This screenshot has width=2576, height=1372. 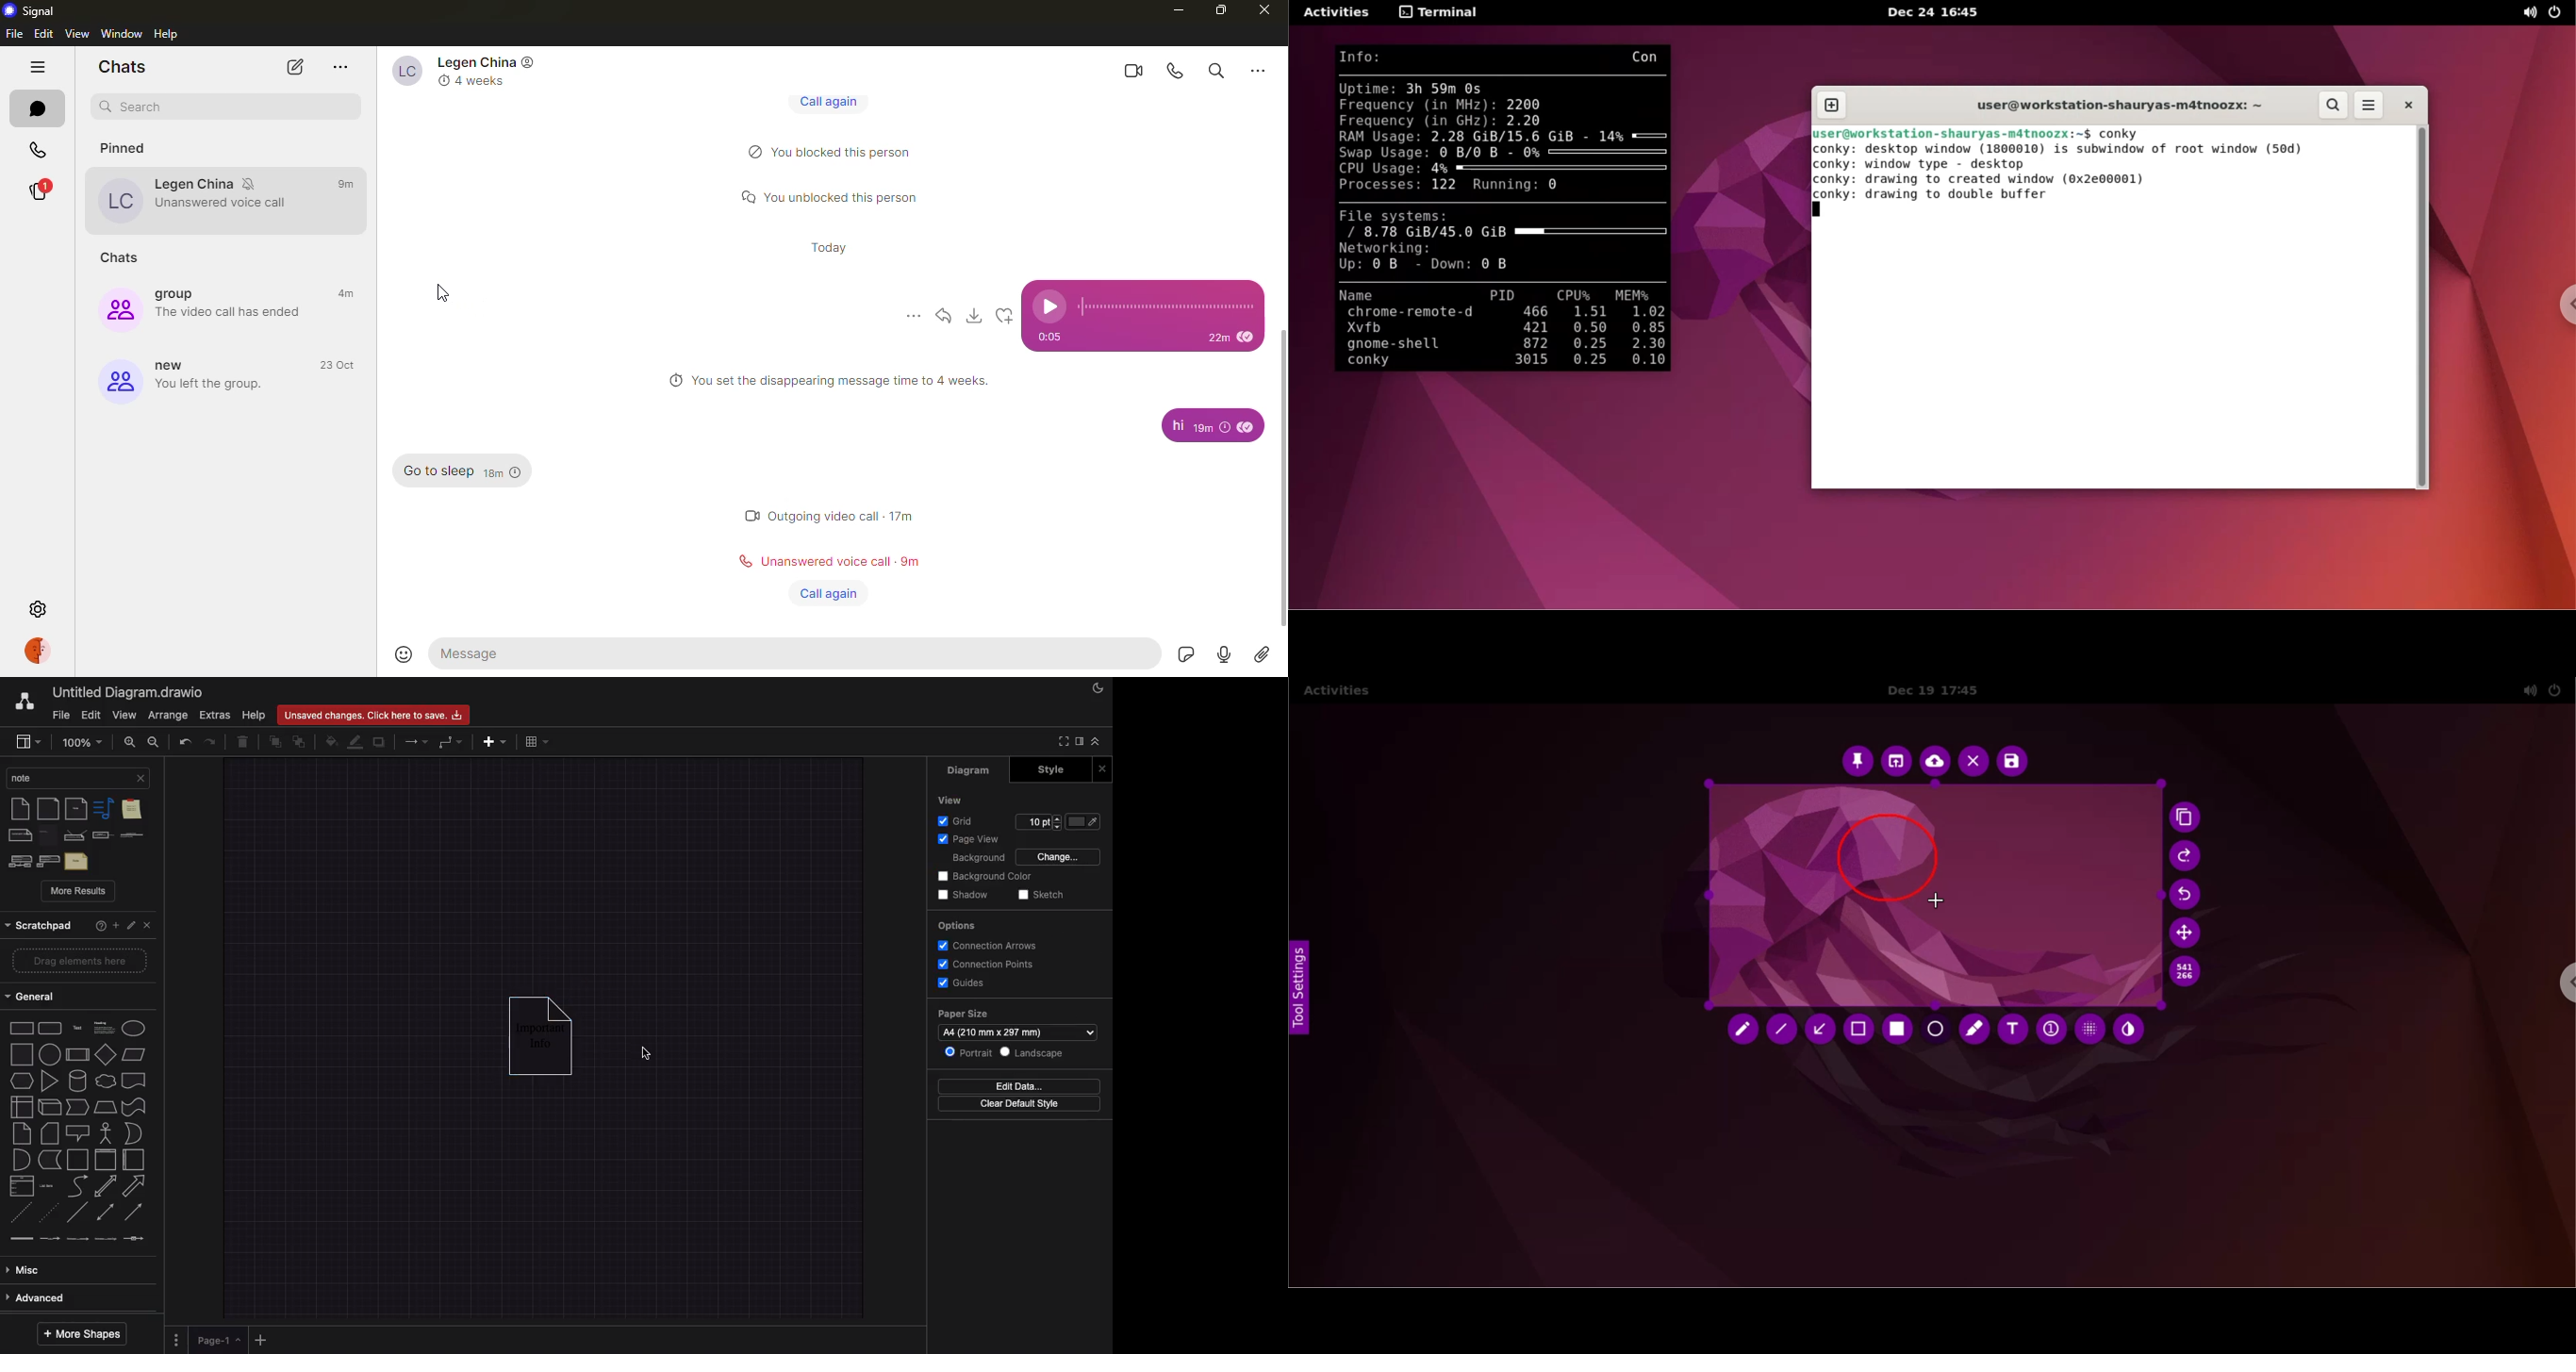 What do you see at coordinates (976, 316) in the screenshot?
I see `download` at bounding box center [976, 316].